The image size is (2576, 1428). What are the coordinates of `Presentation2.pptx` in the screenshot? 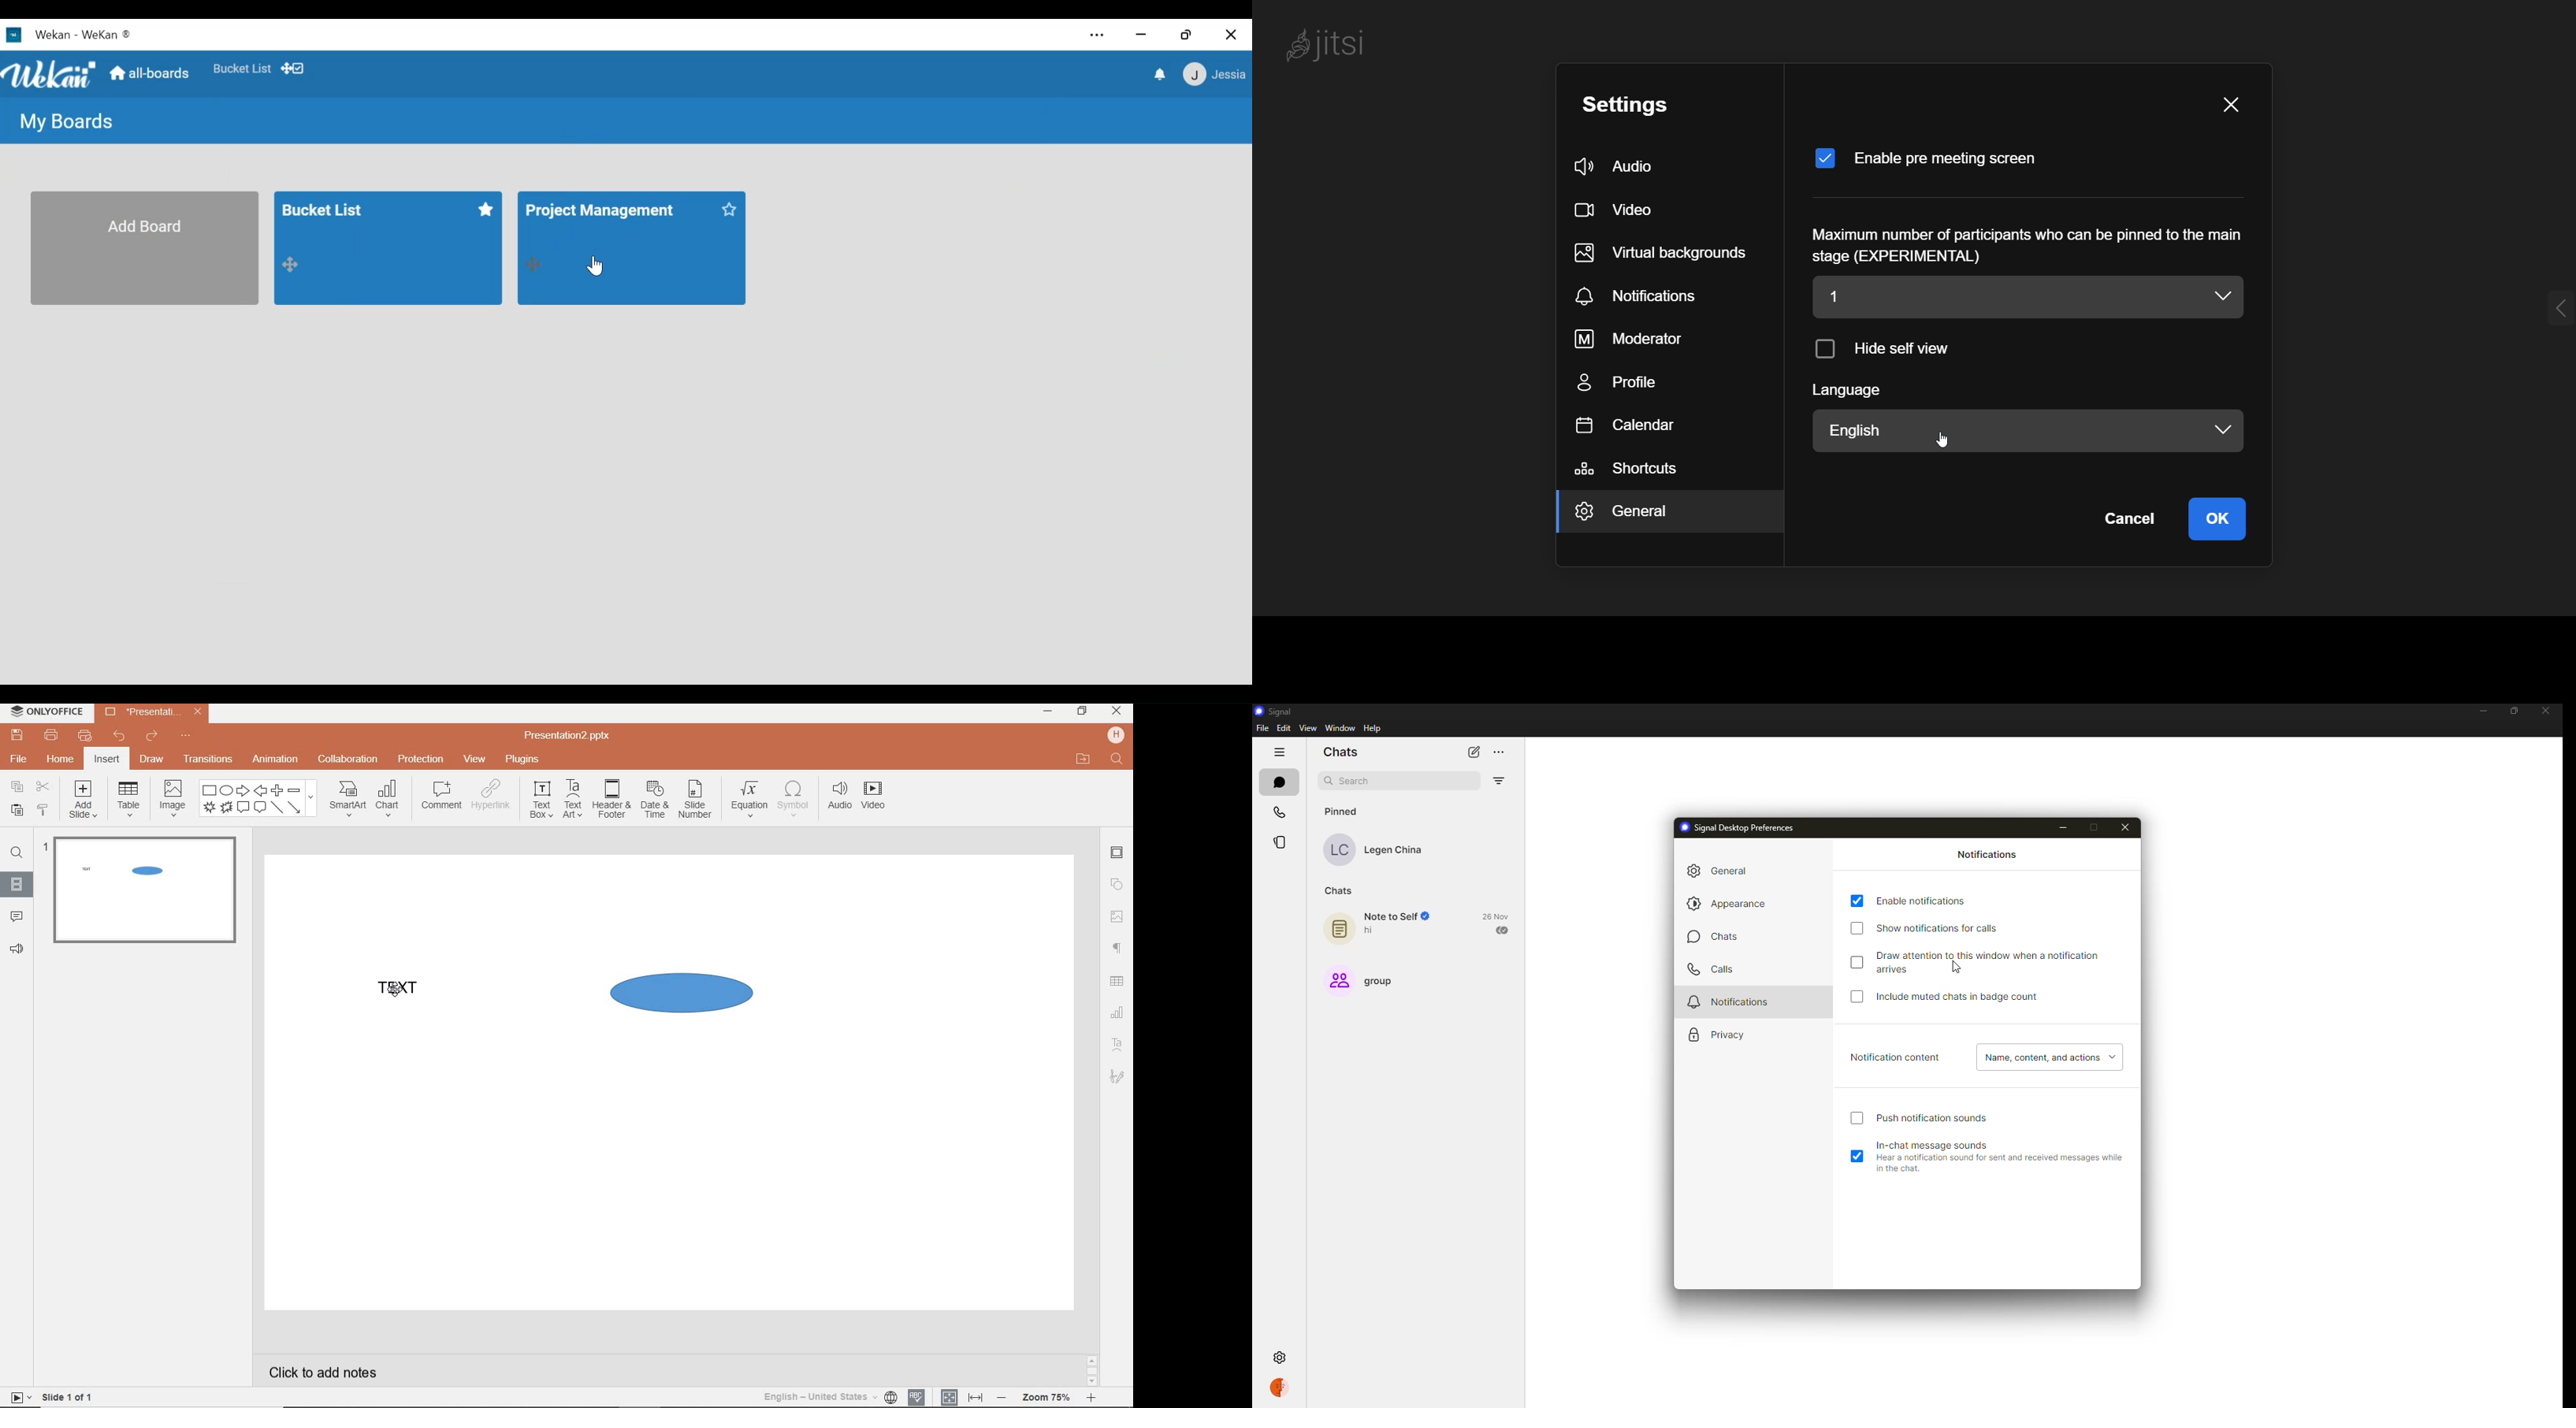 It's located at (568, 736).